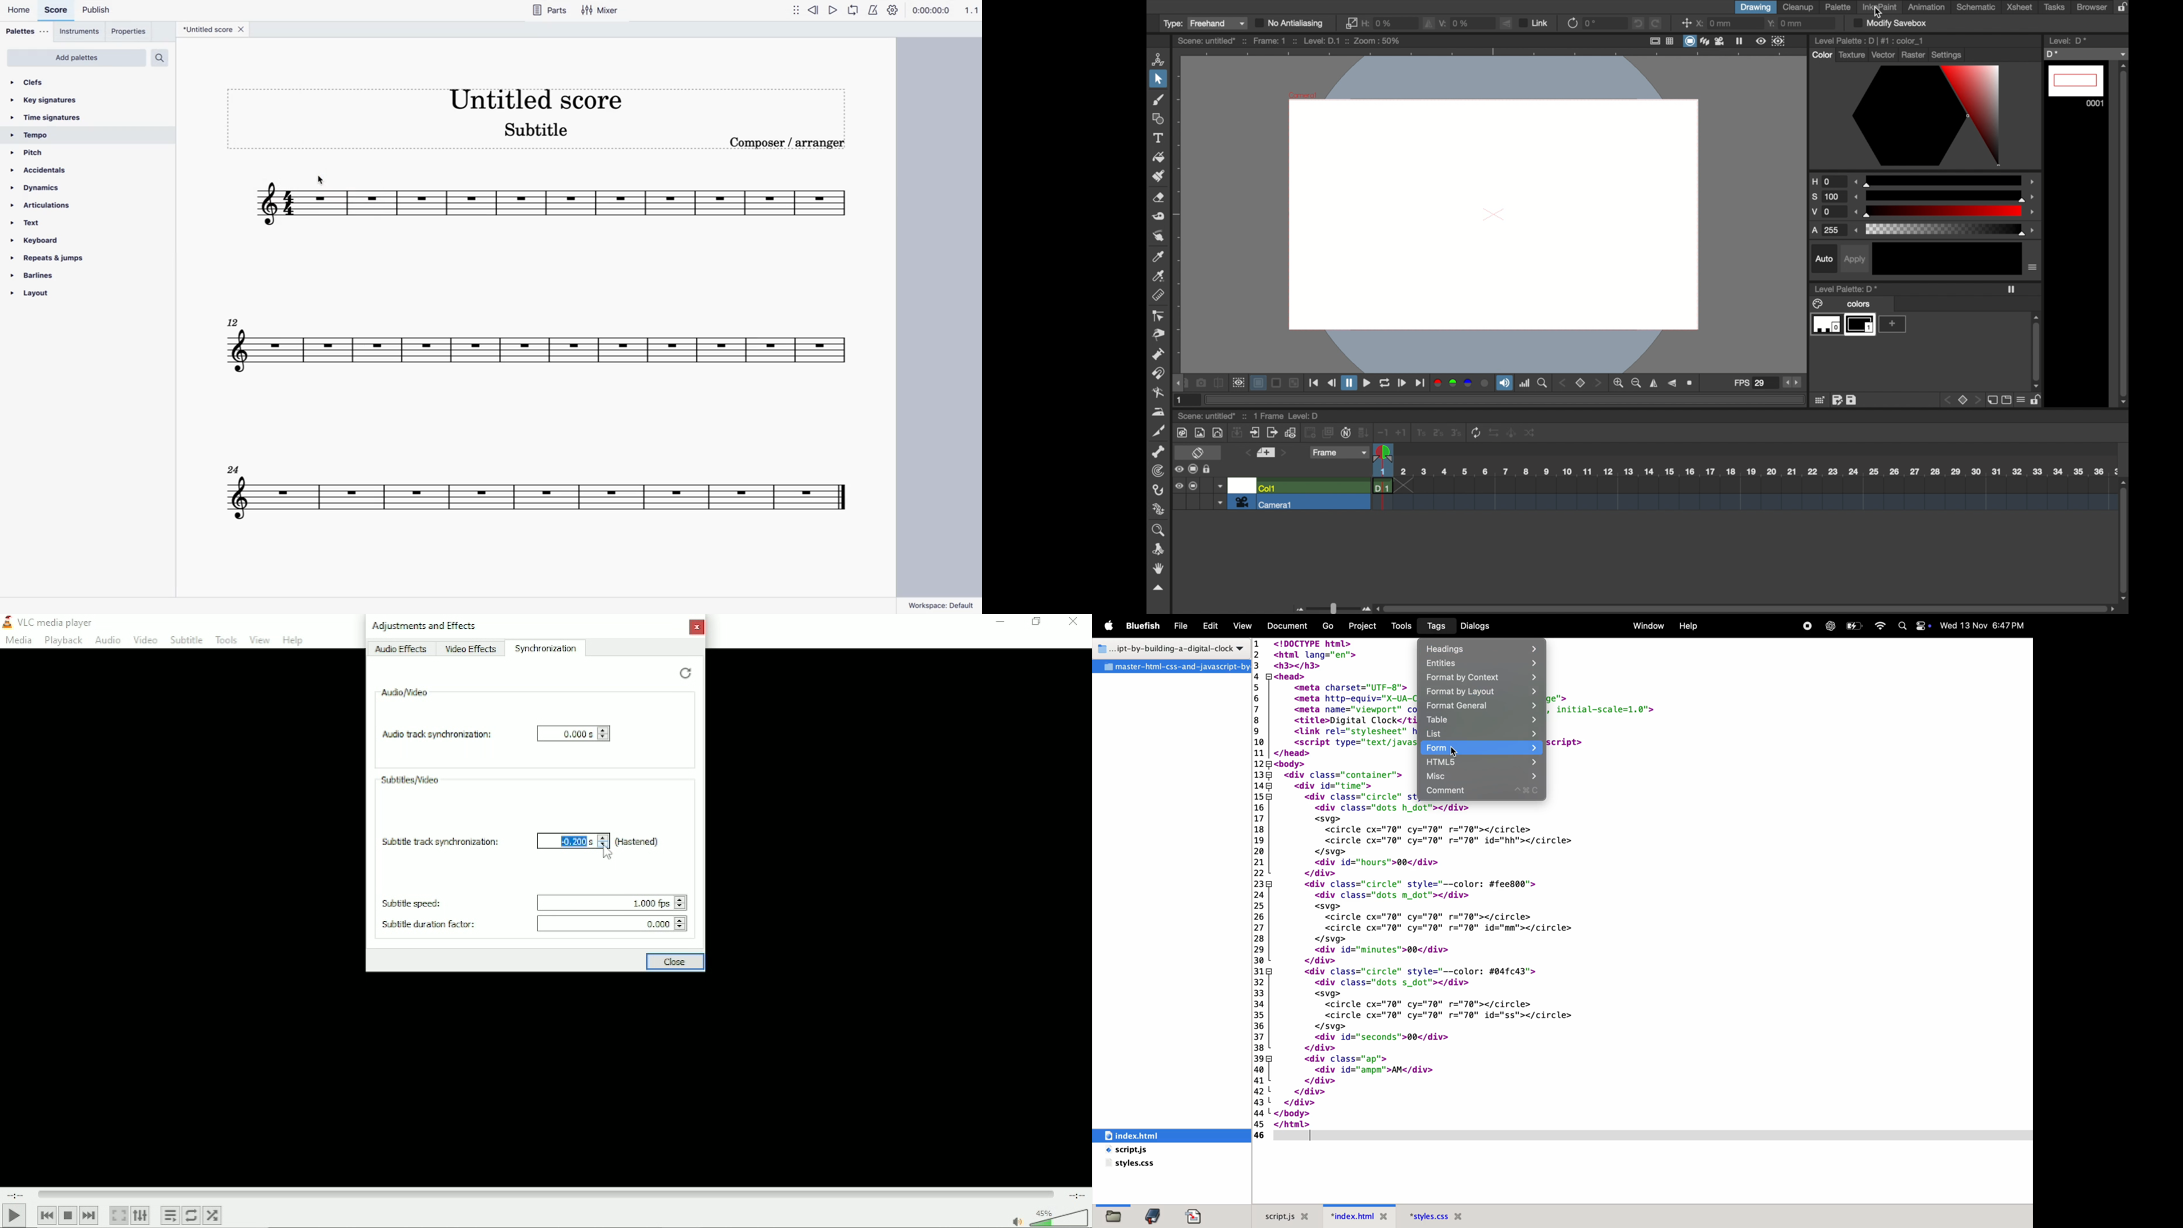 Image resolution: width=2184 pixels, height=1232 pixels. I want to click on color picker tool, so click(1158, 256).